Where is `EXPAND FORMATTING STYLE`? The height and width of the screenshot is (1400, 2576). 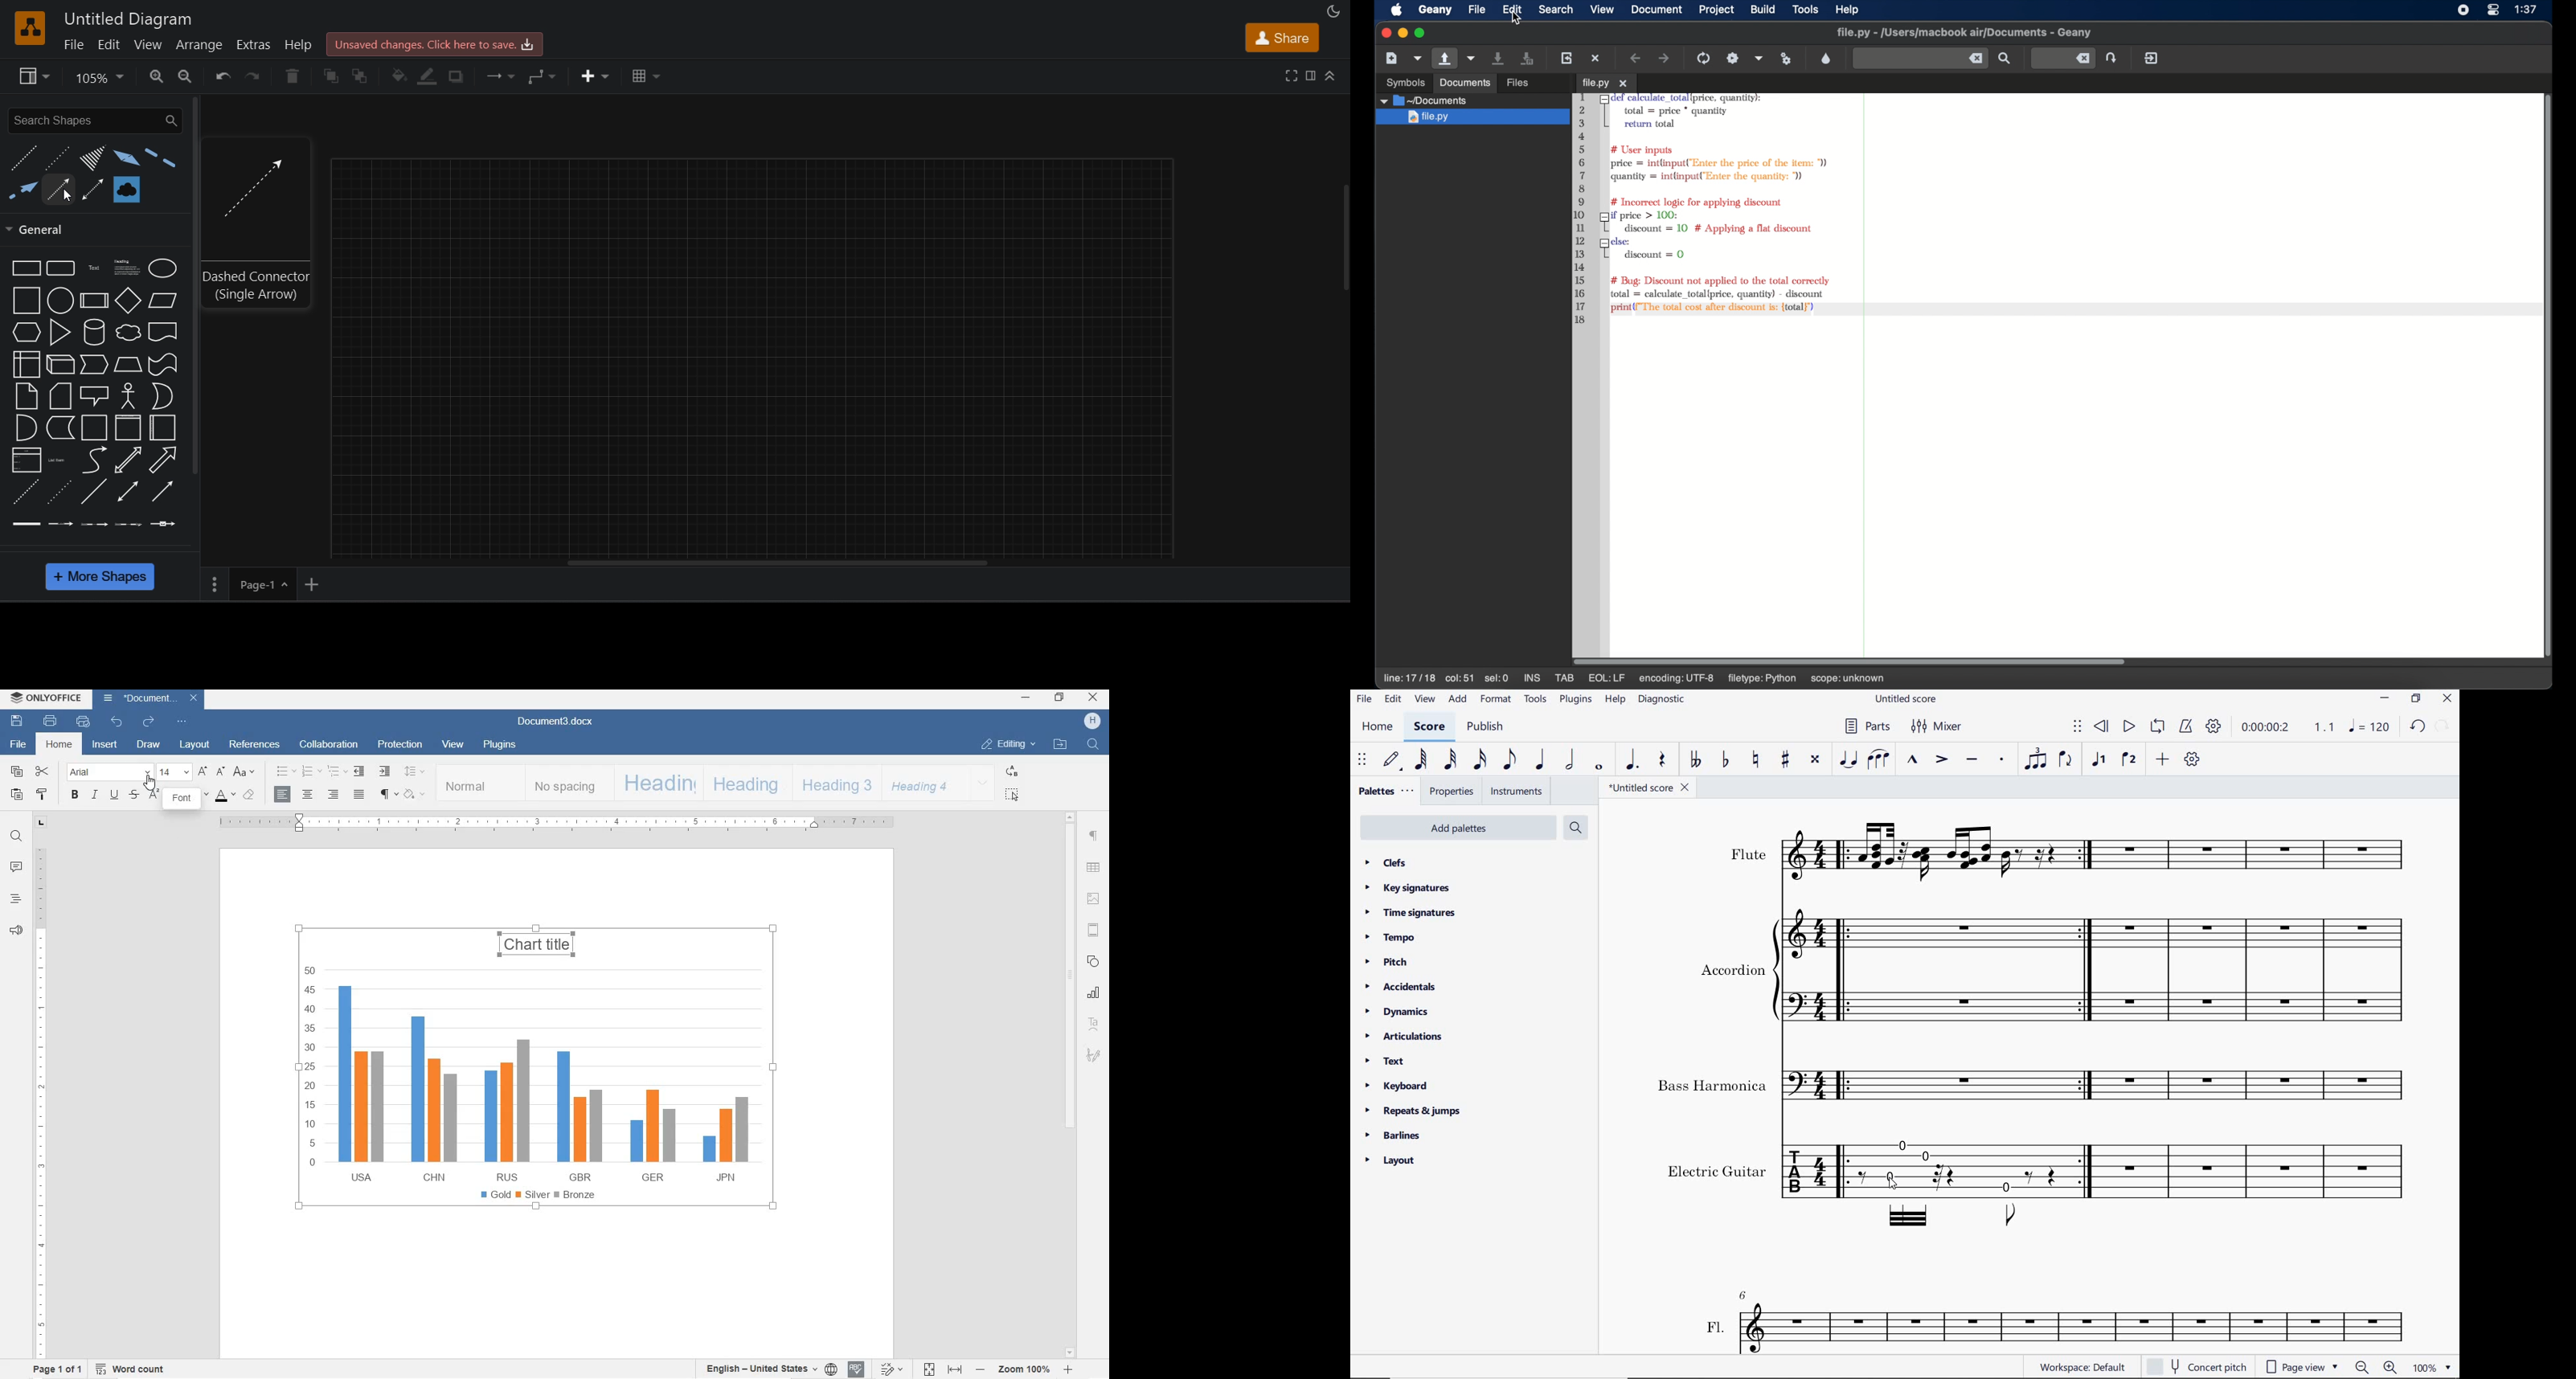 EXPAND FORMATTING STYLE is located at coordinates (983, 783).